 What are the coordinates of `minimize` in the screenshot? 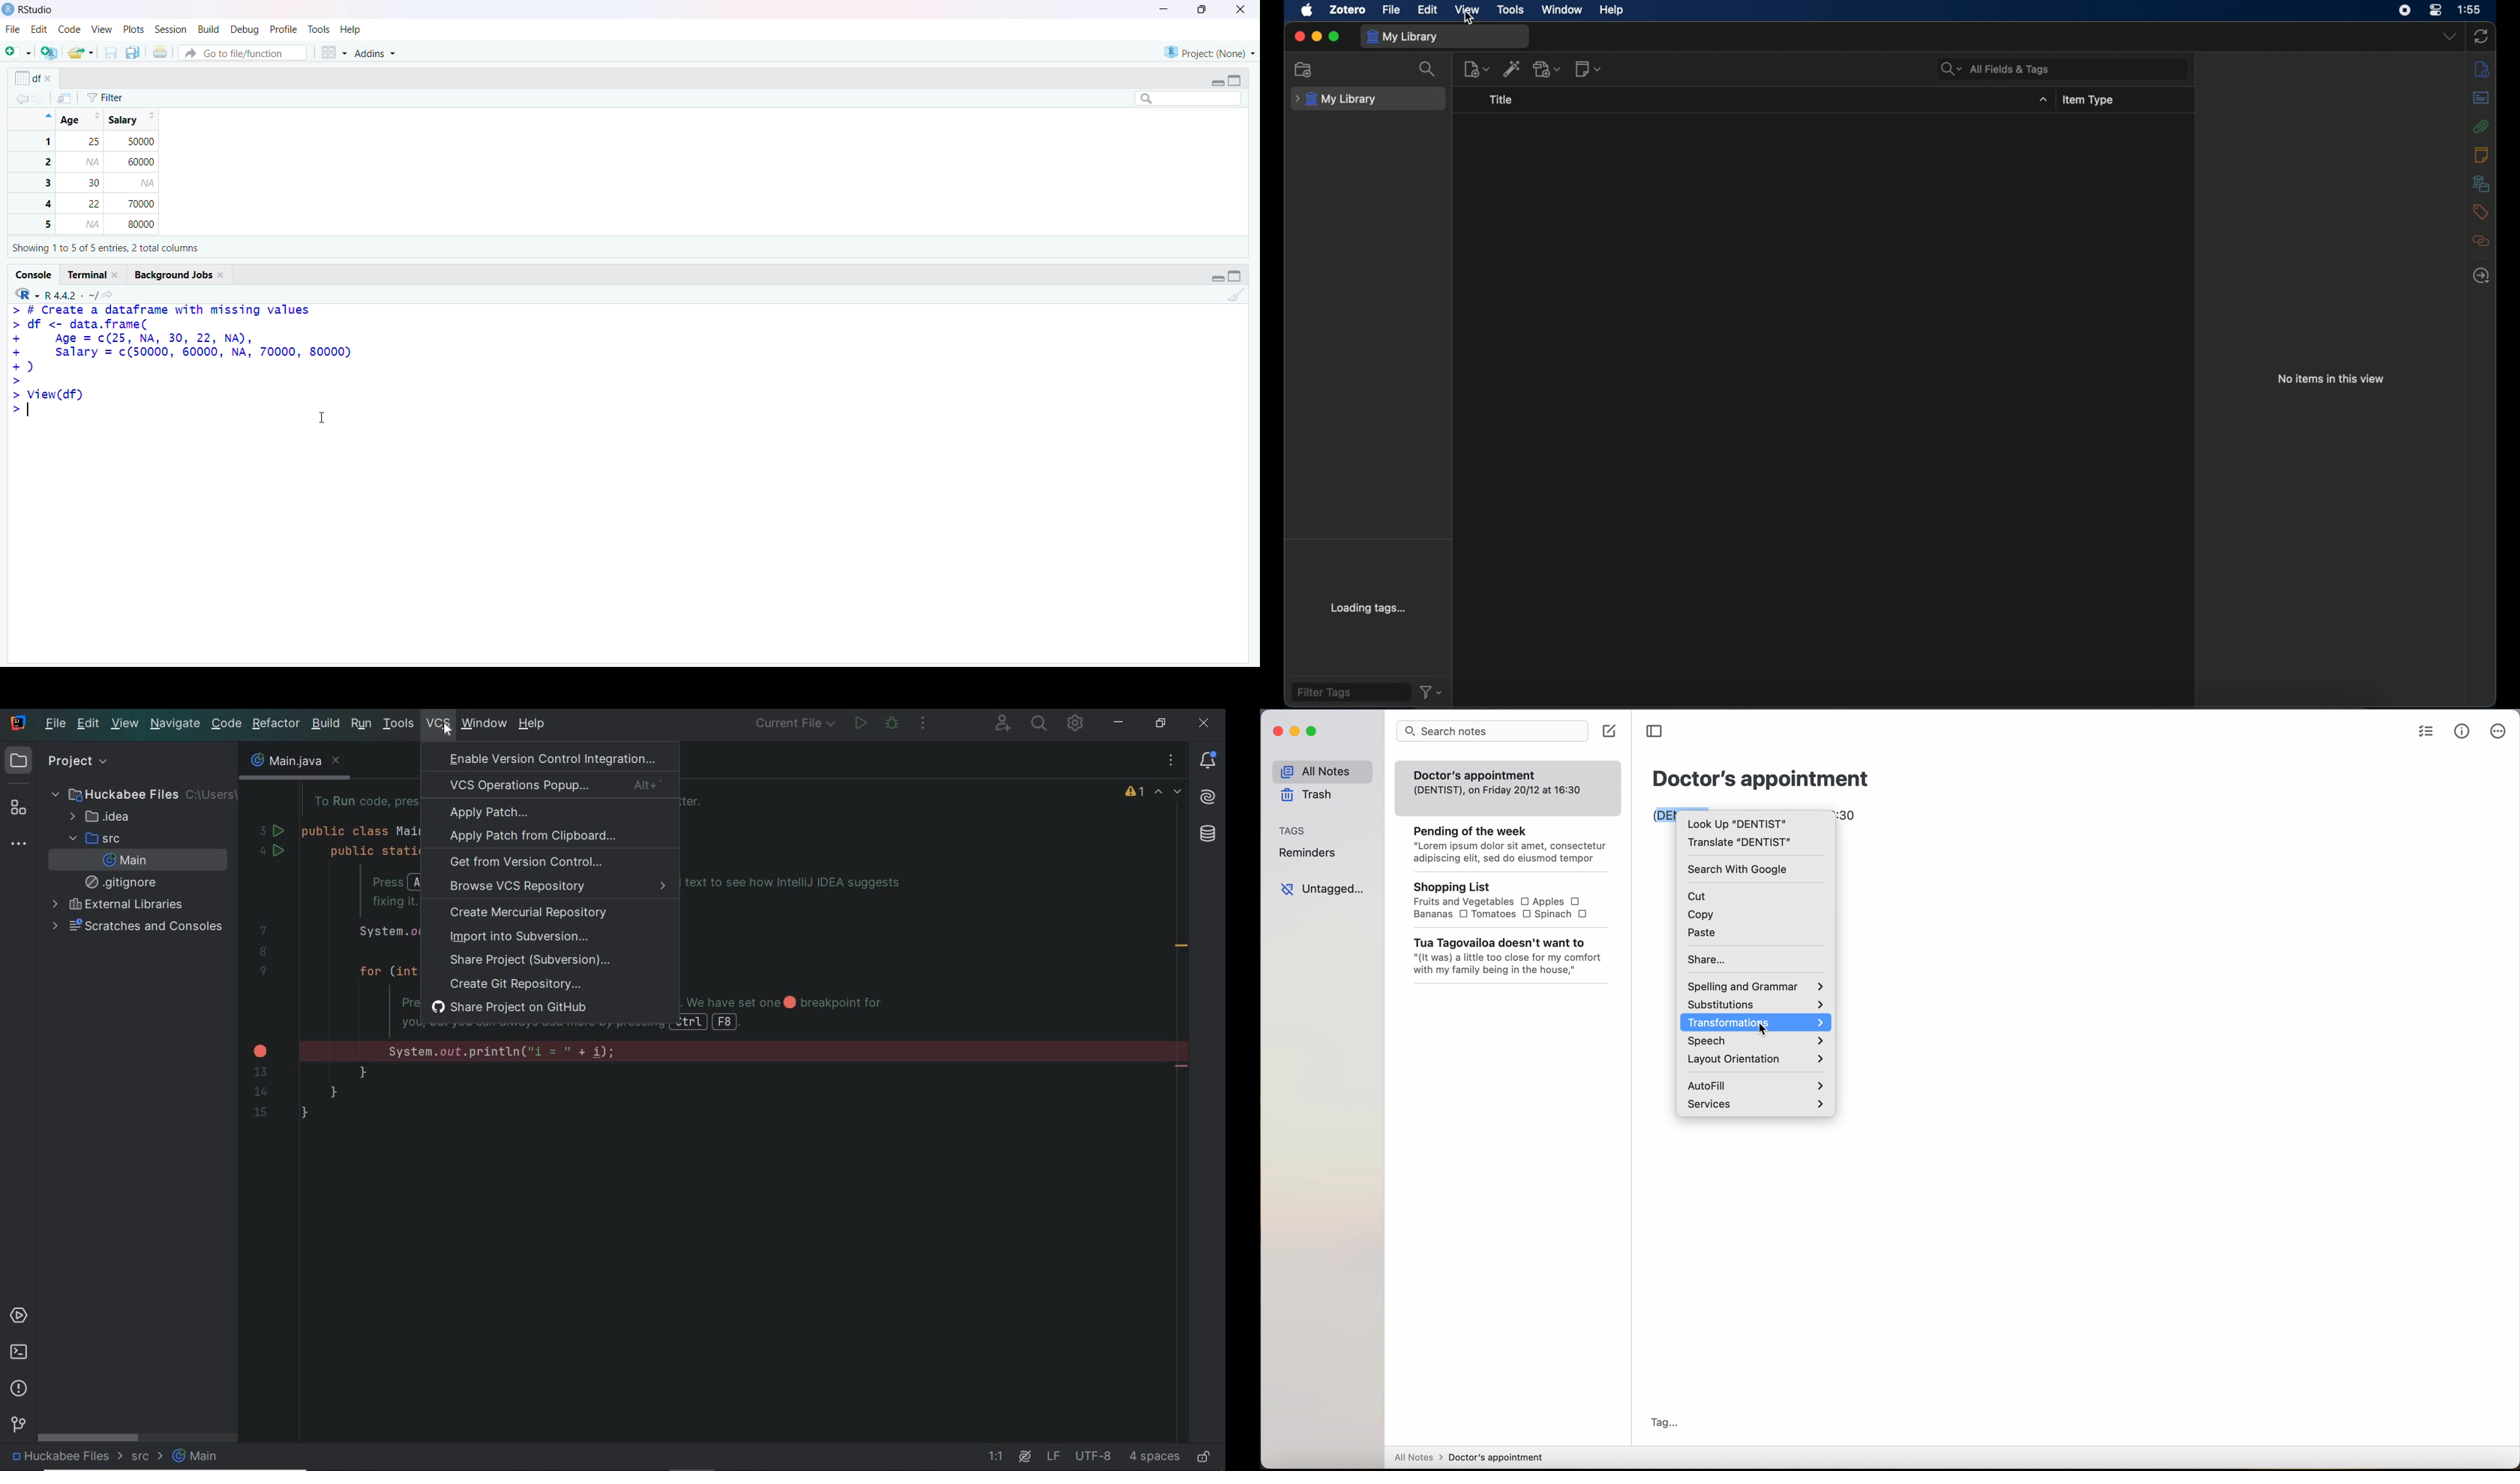 It's located at (1295, 731).